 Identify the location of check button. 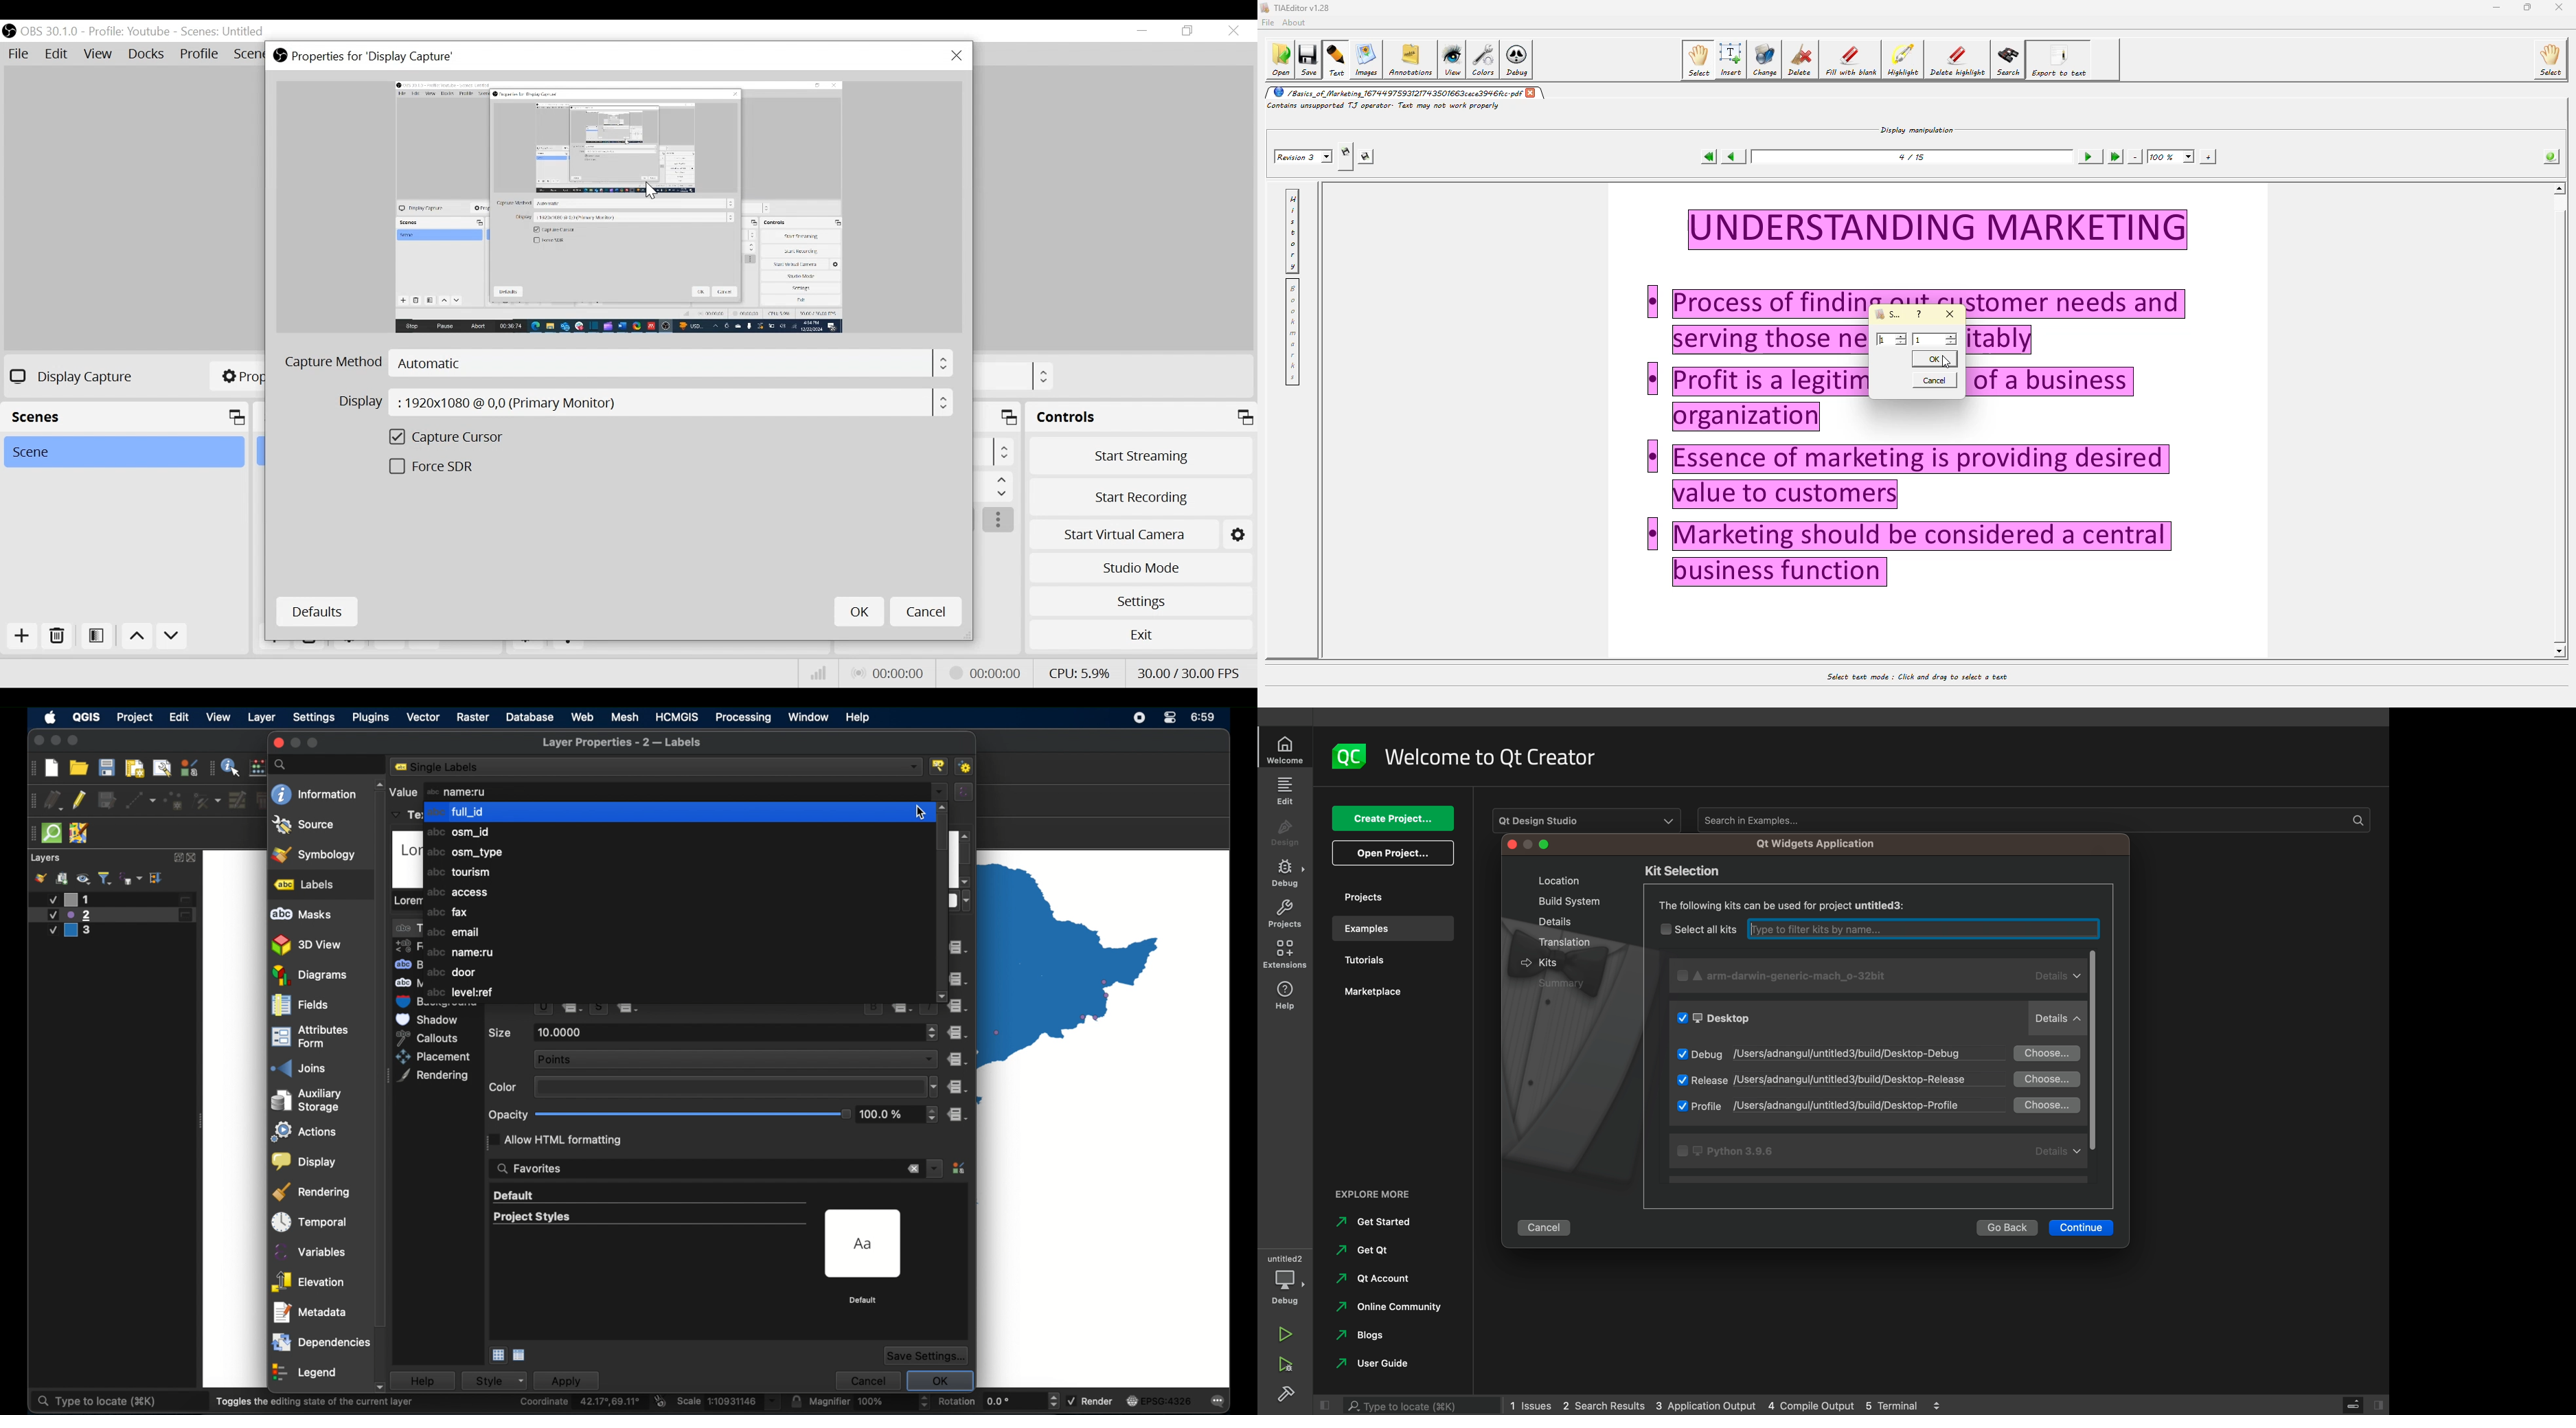
(1685, 1018).